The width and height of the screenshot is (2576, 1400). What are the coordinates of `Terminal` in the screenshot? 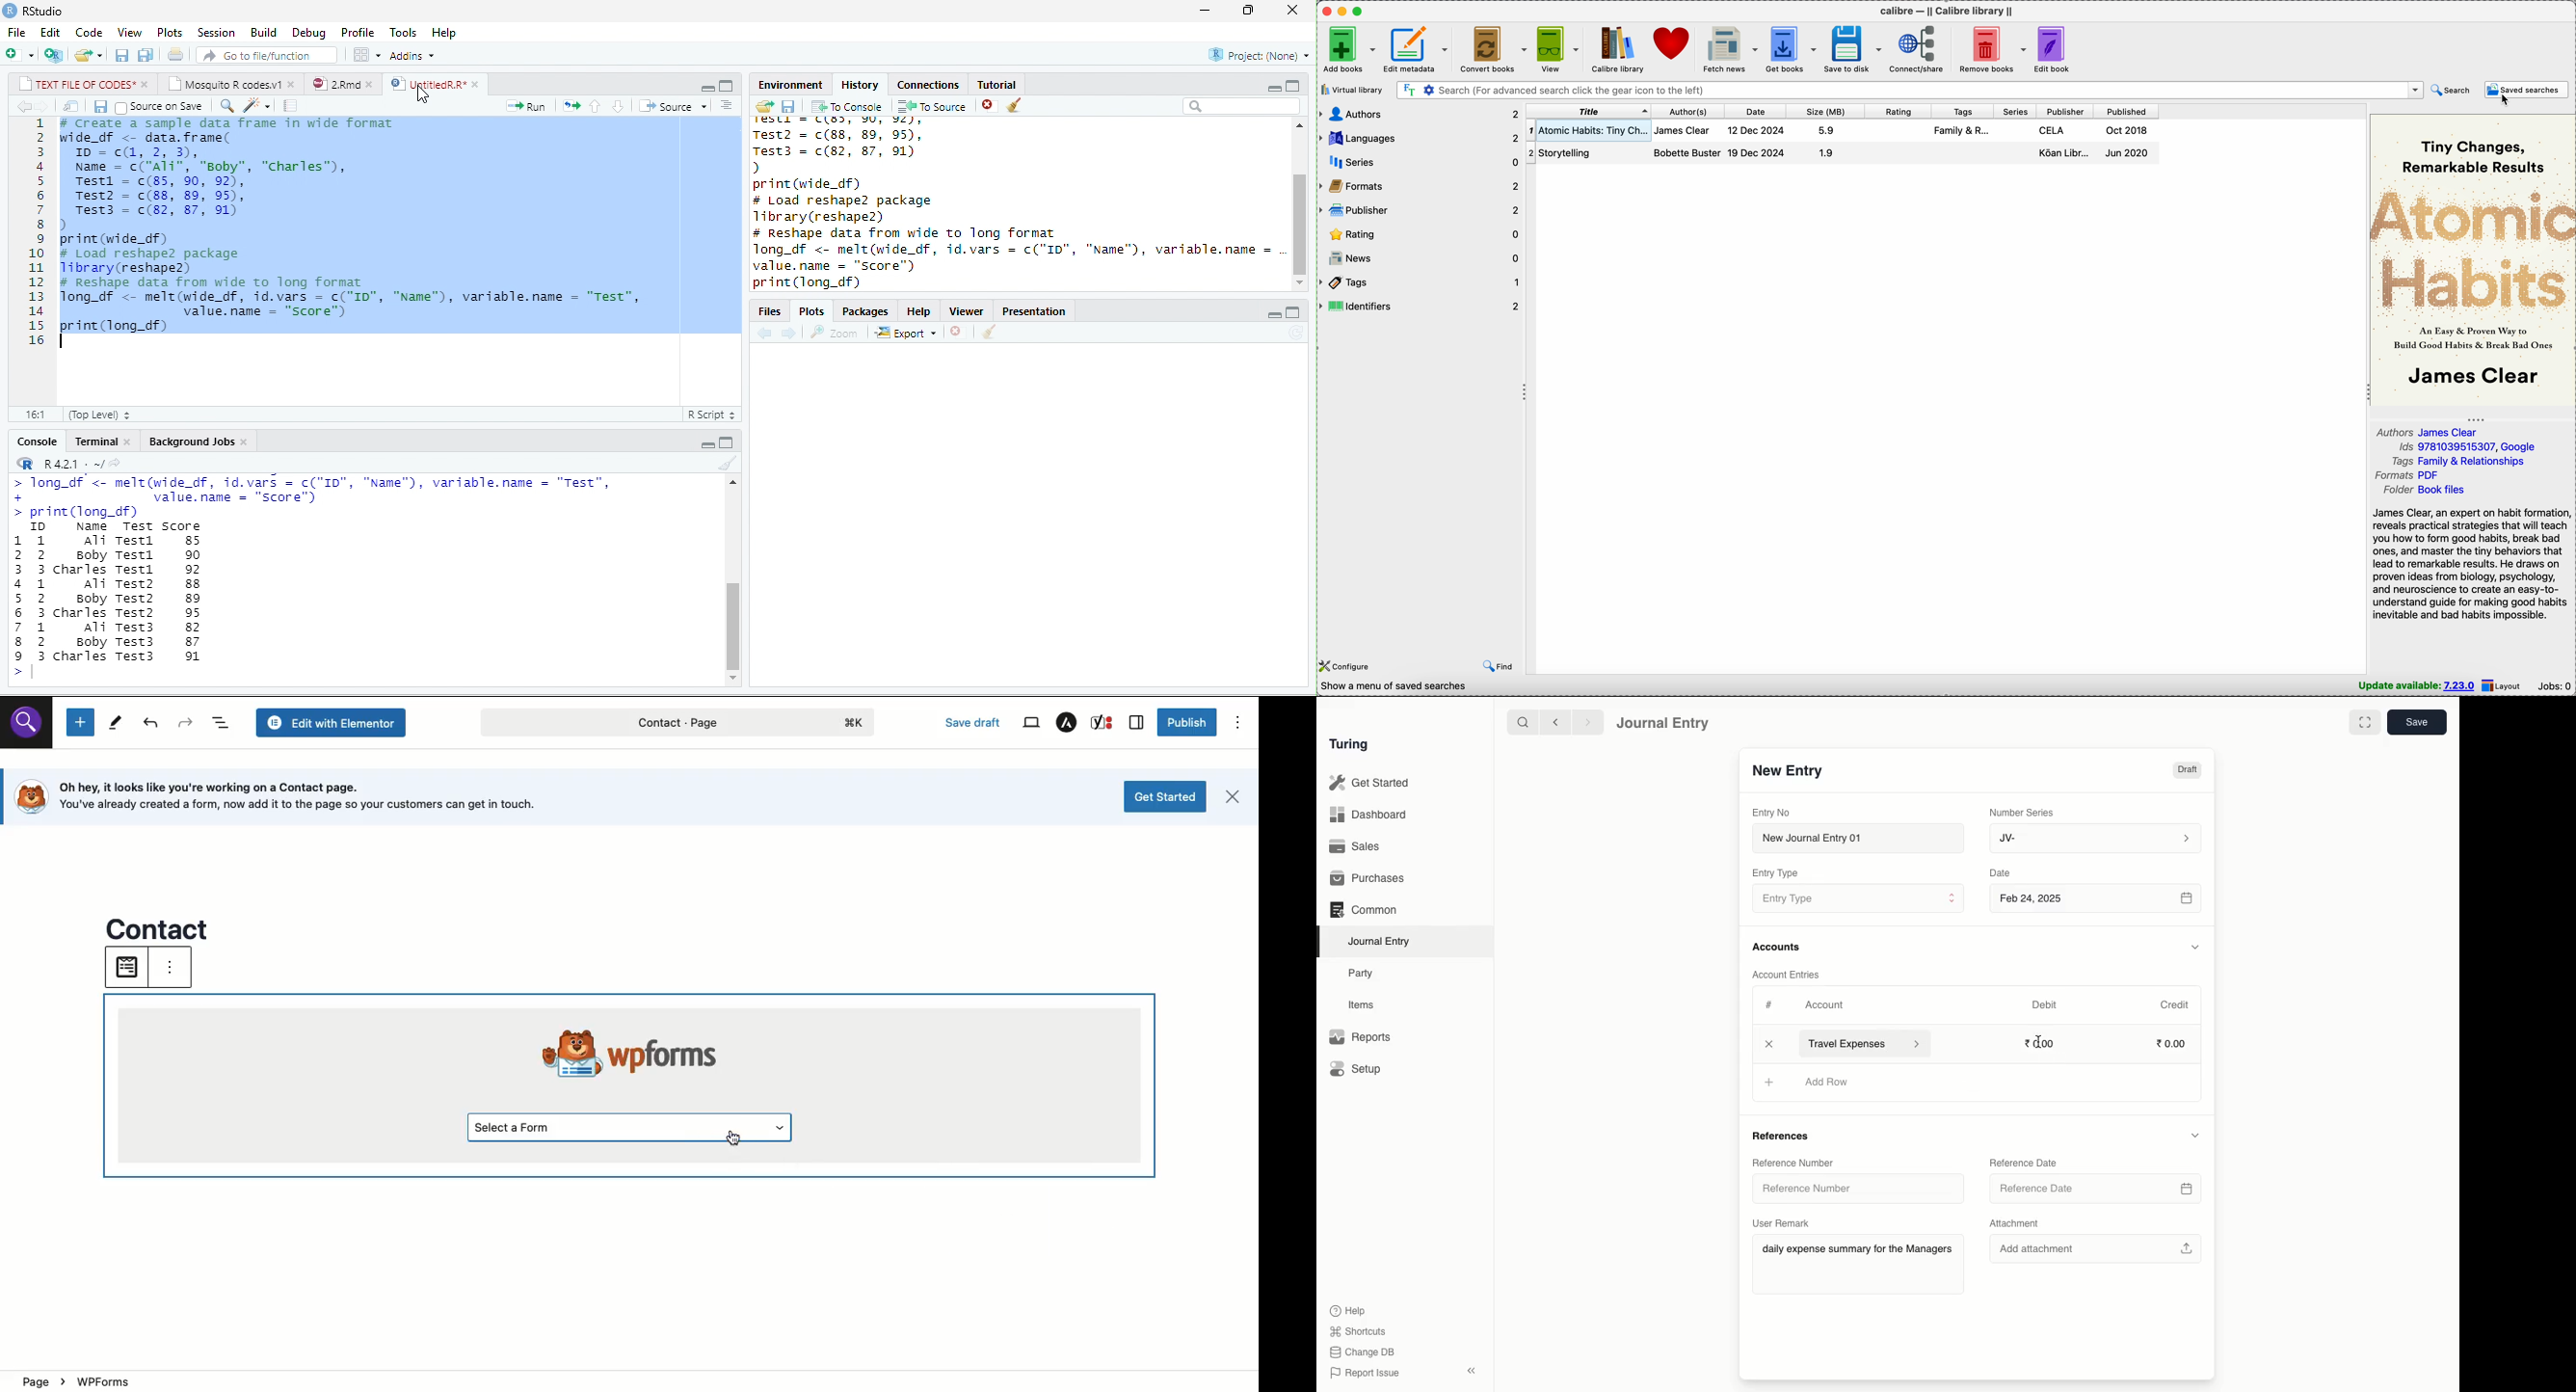 It's located at (94, 441).